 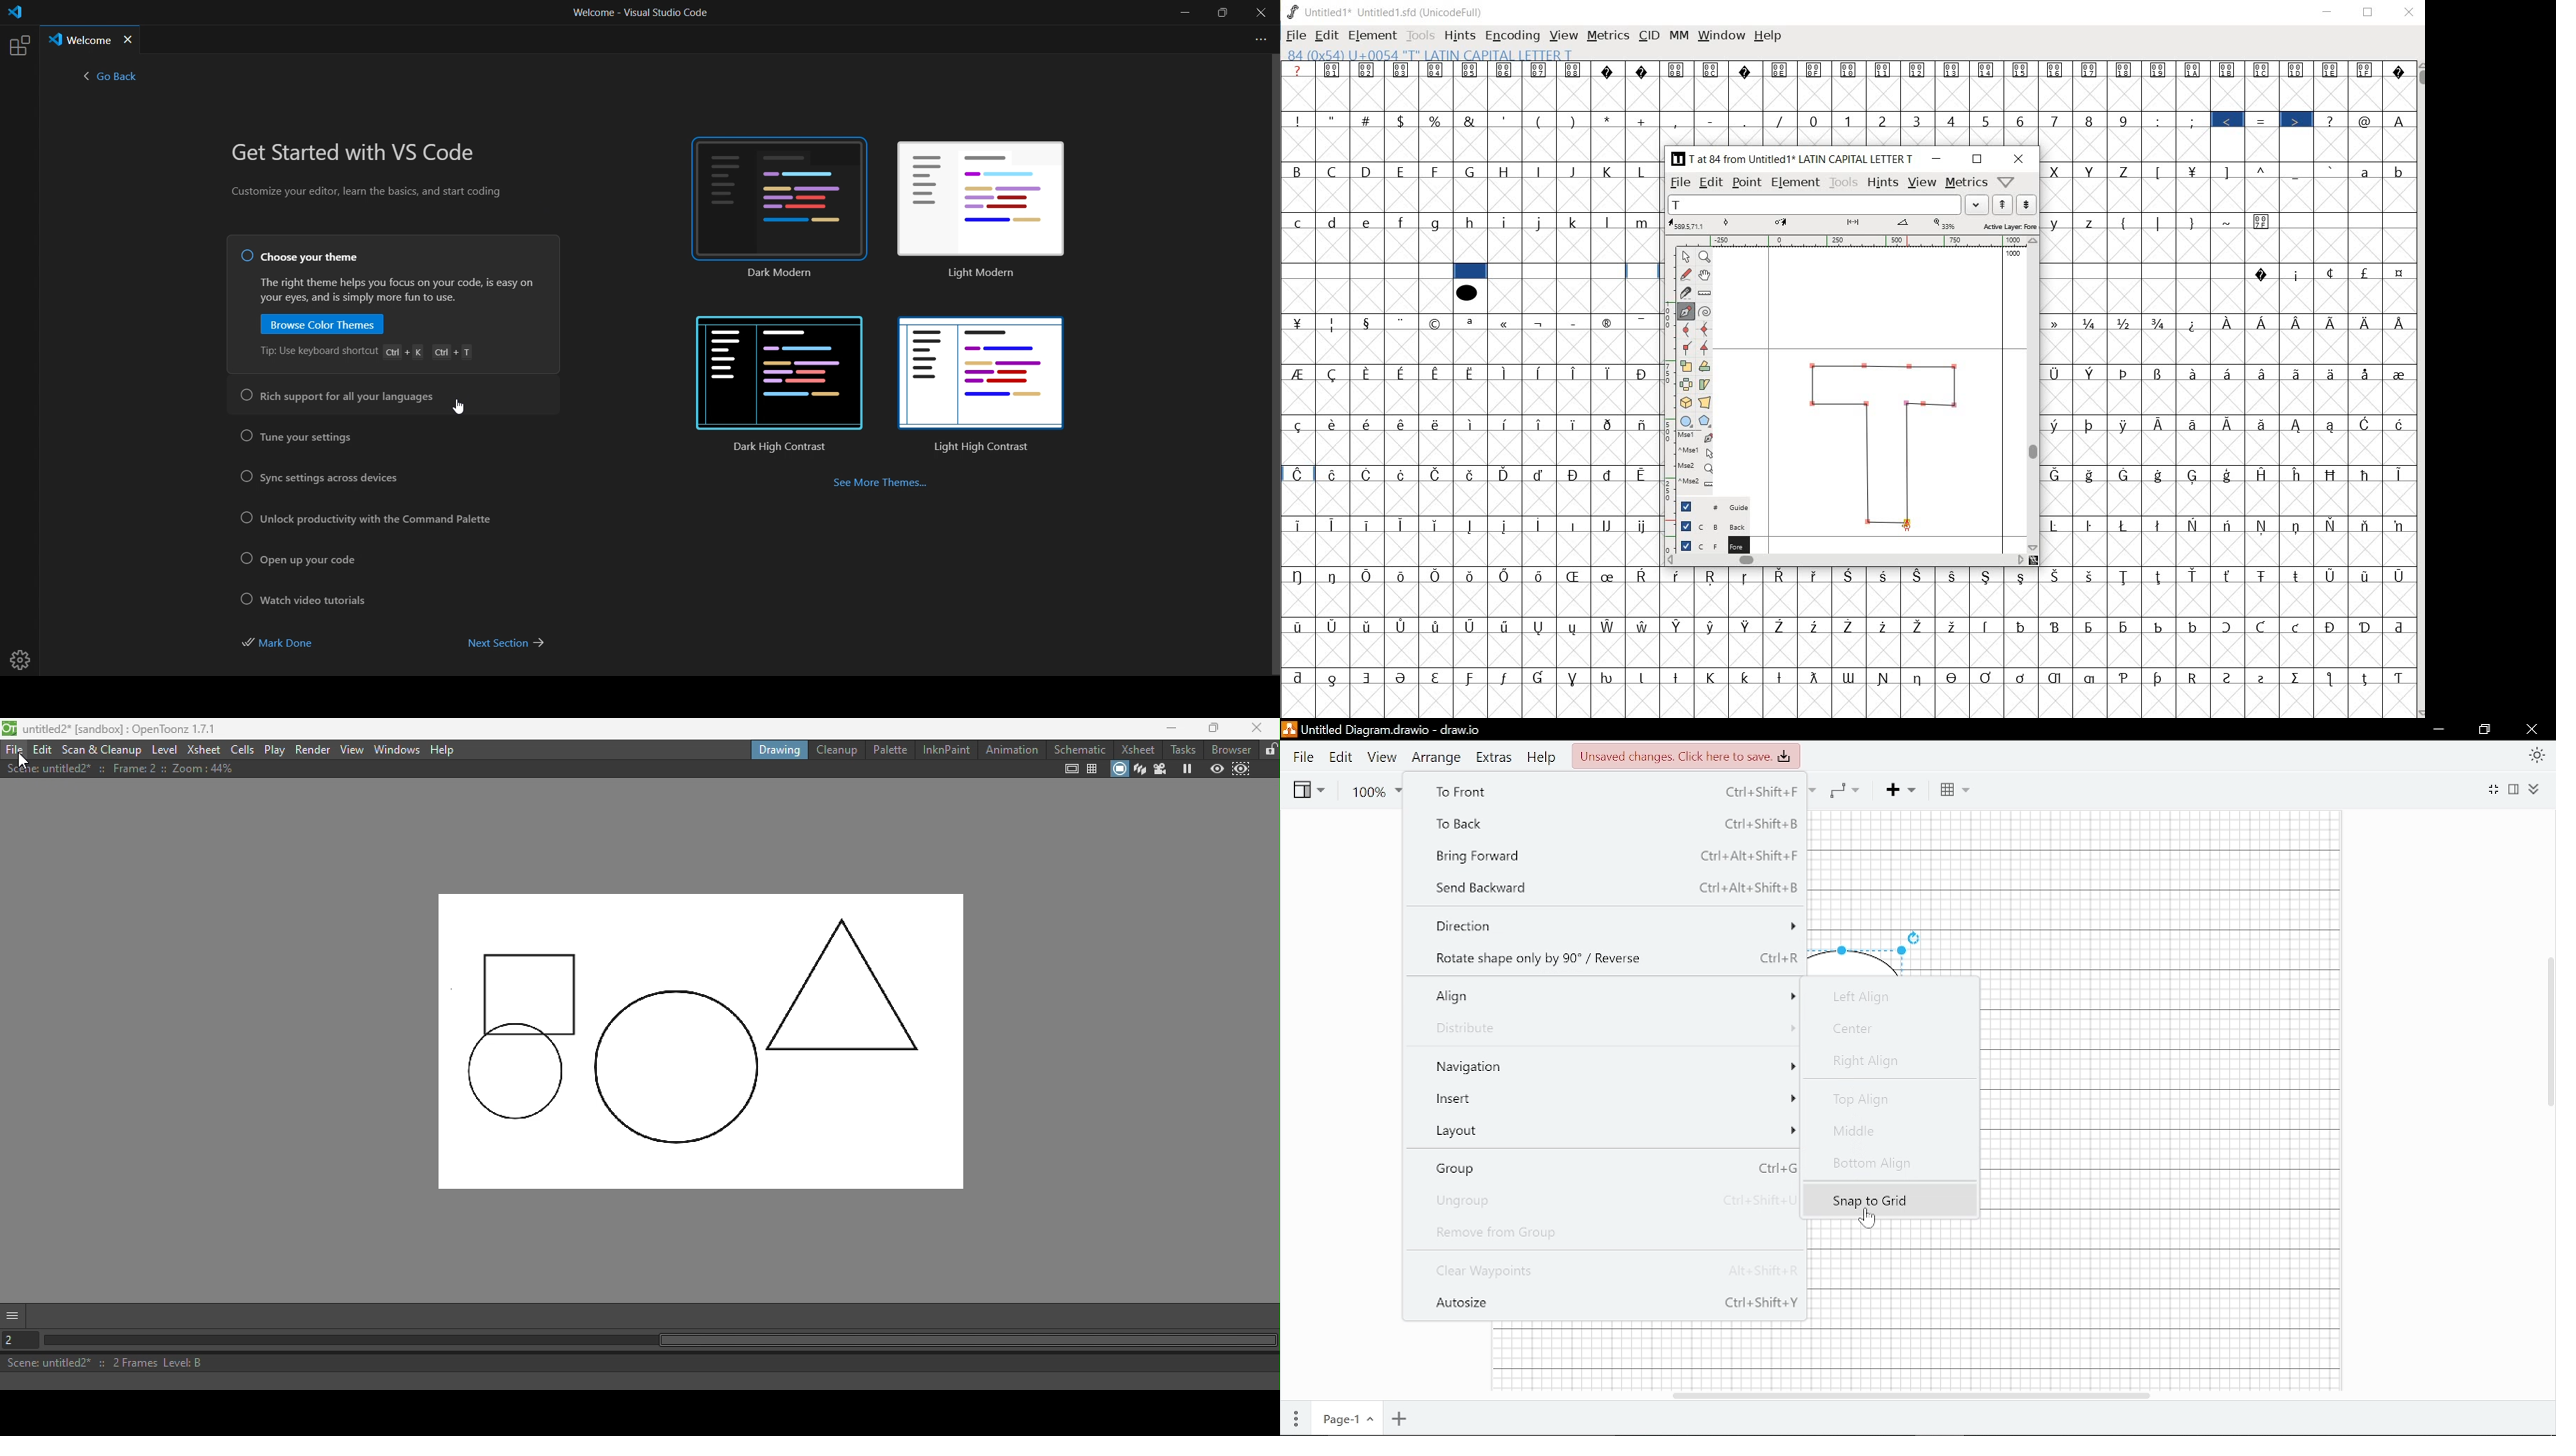 What do you see at coordinates (2229, 223) in the screenshot?
I see `~` at bounding box center [2229, 223].